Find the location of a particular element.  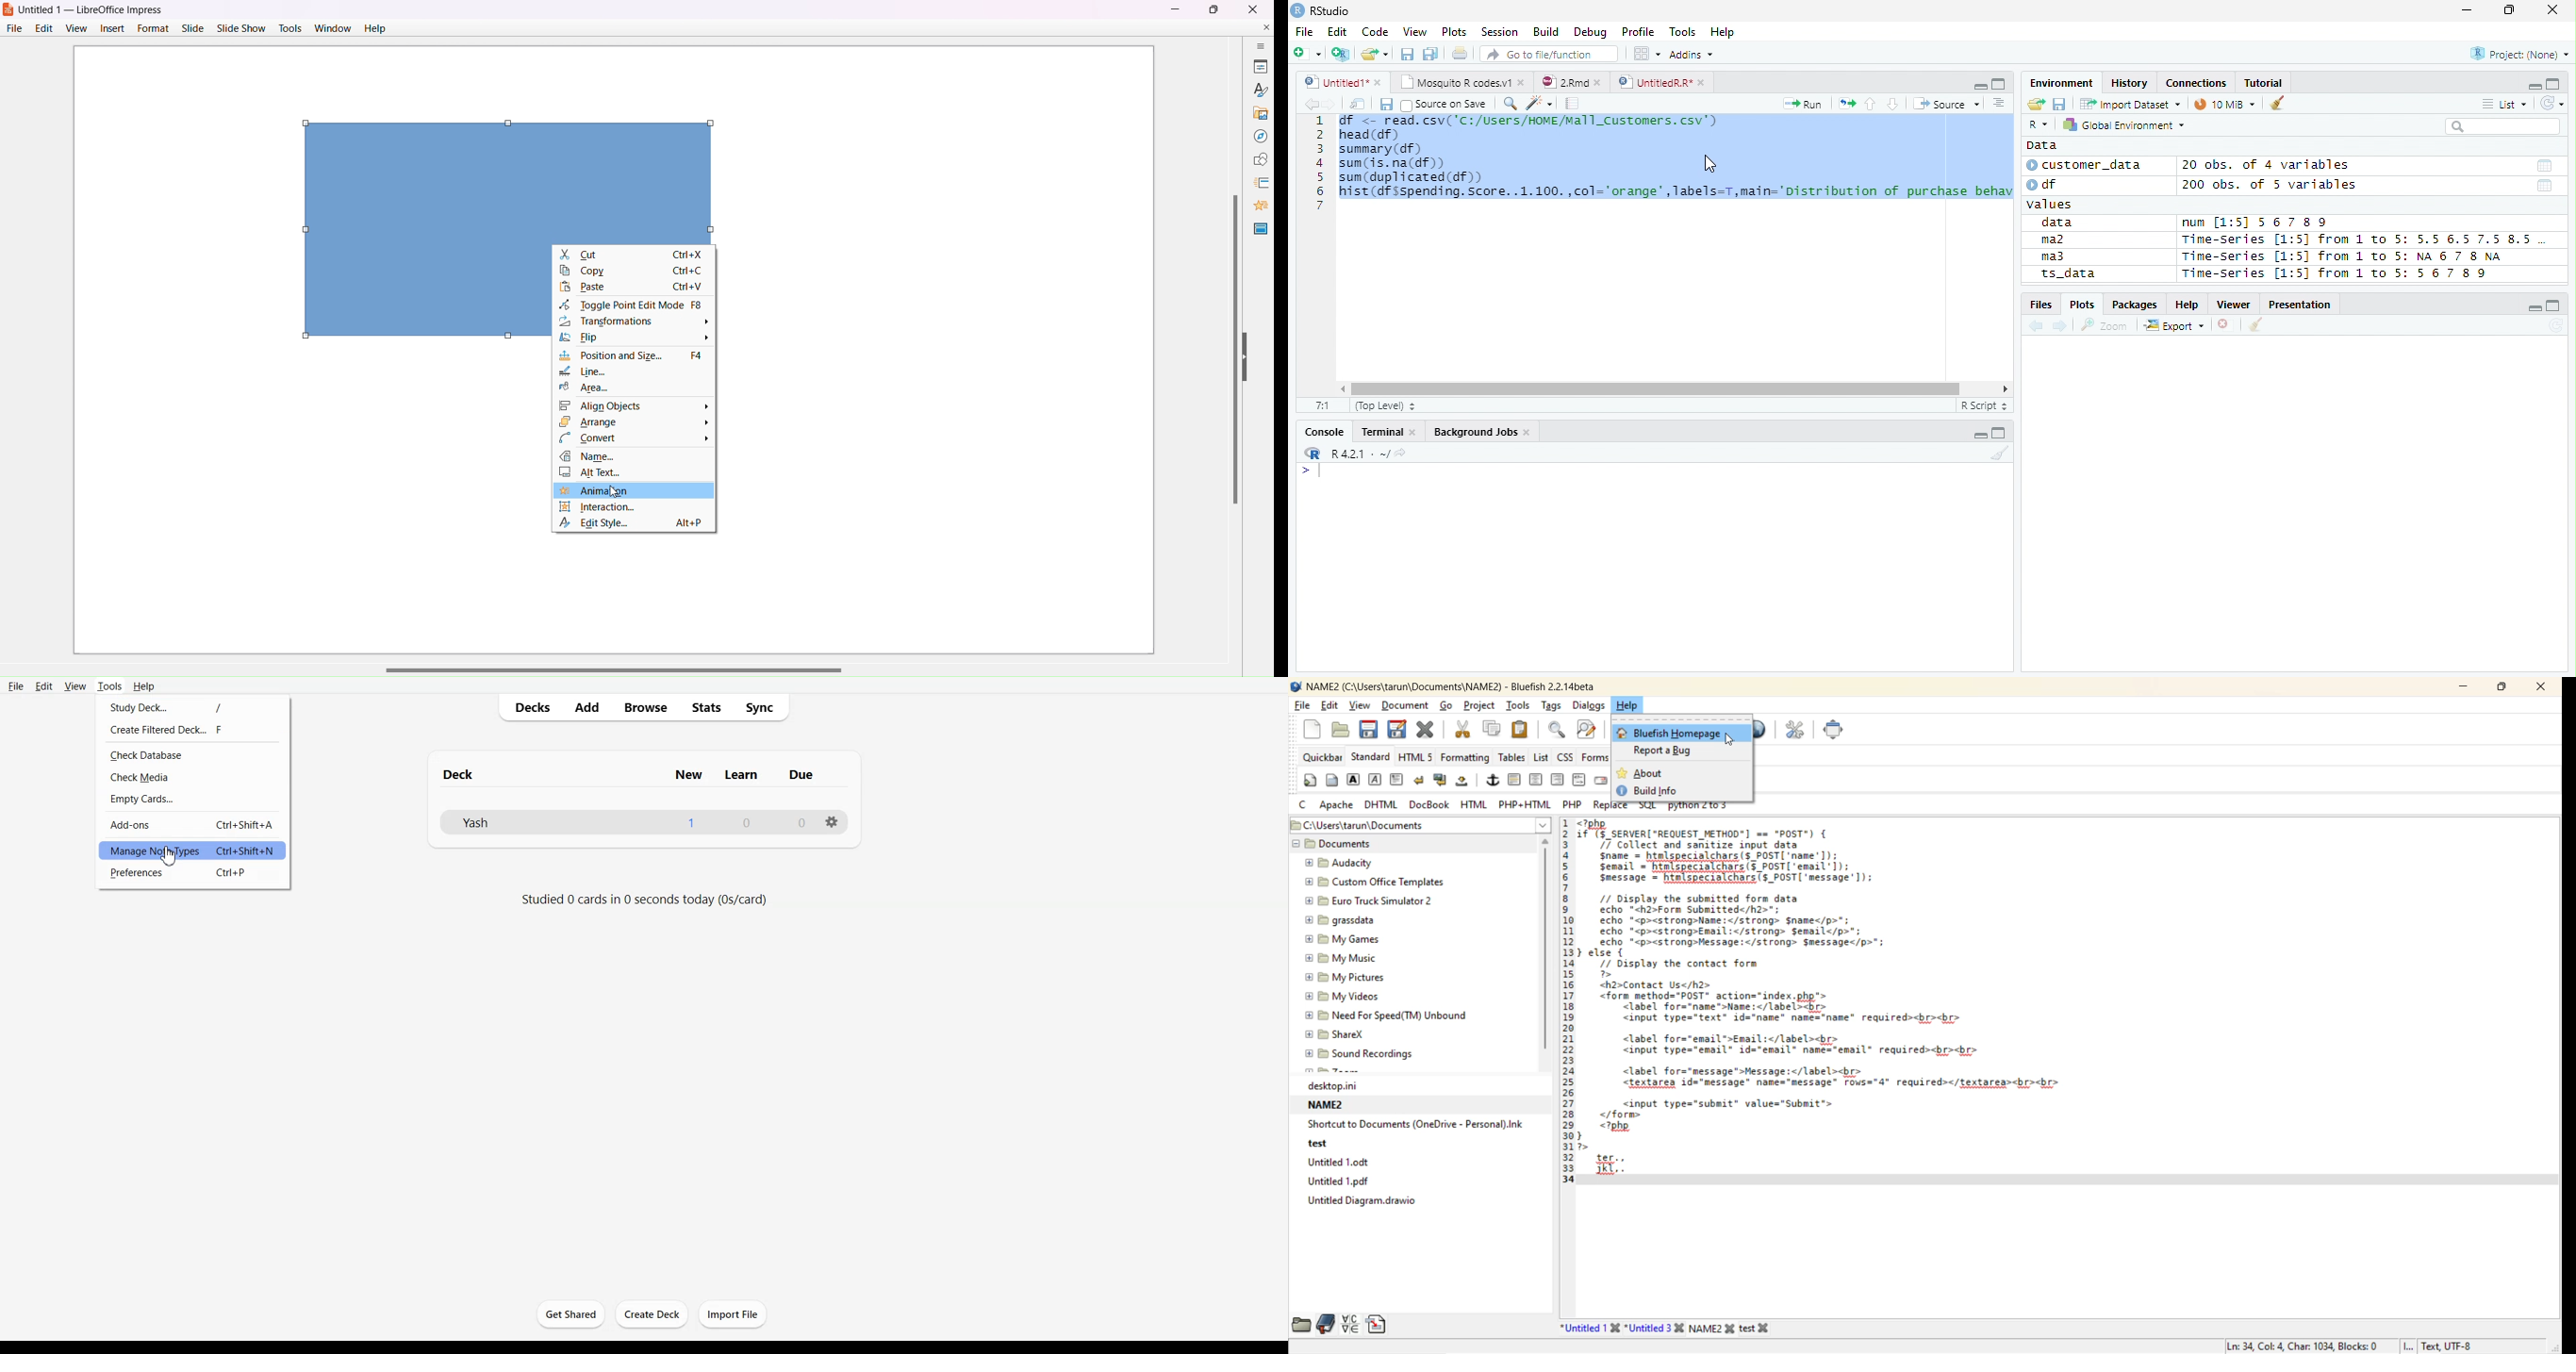

Maximize is located at coordinates (1214, 10).